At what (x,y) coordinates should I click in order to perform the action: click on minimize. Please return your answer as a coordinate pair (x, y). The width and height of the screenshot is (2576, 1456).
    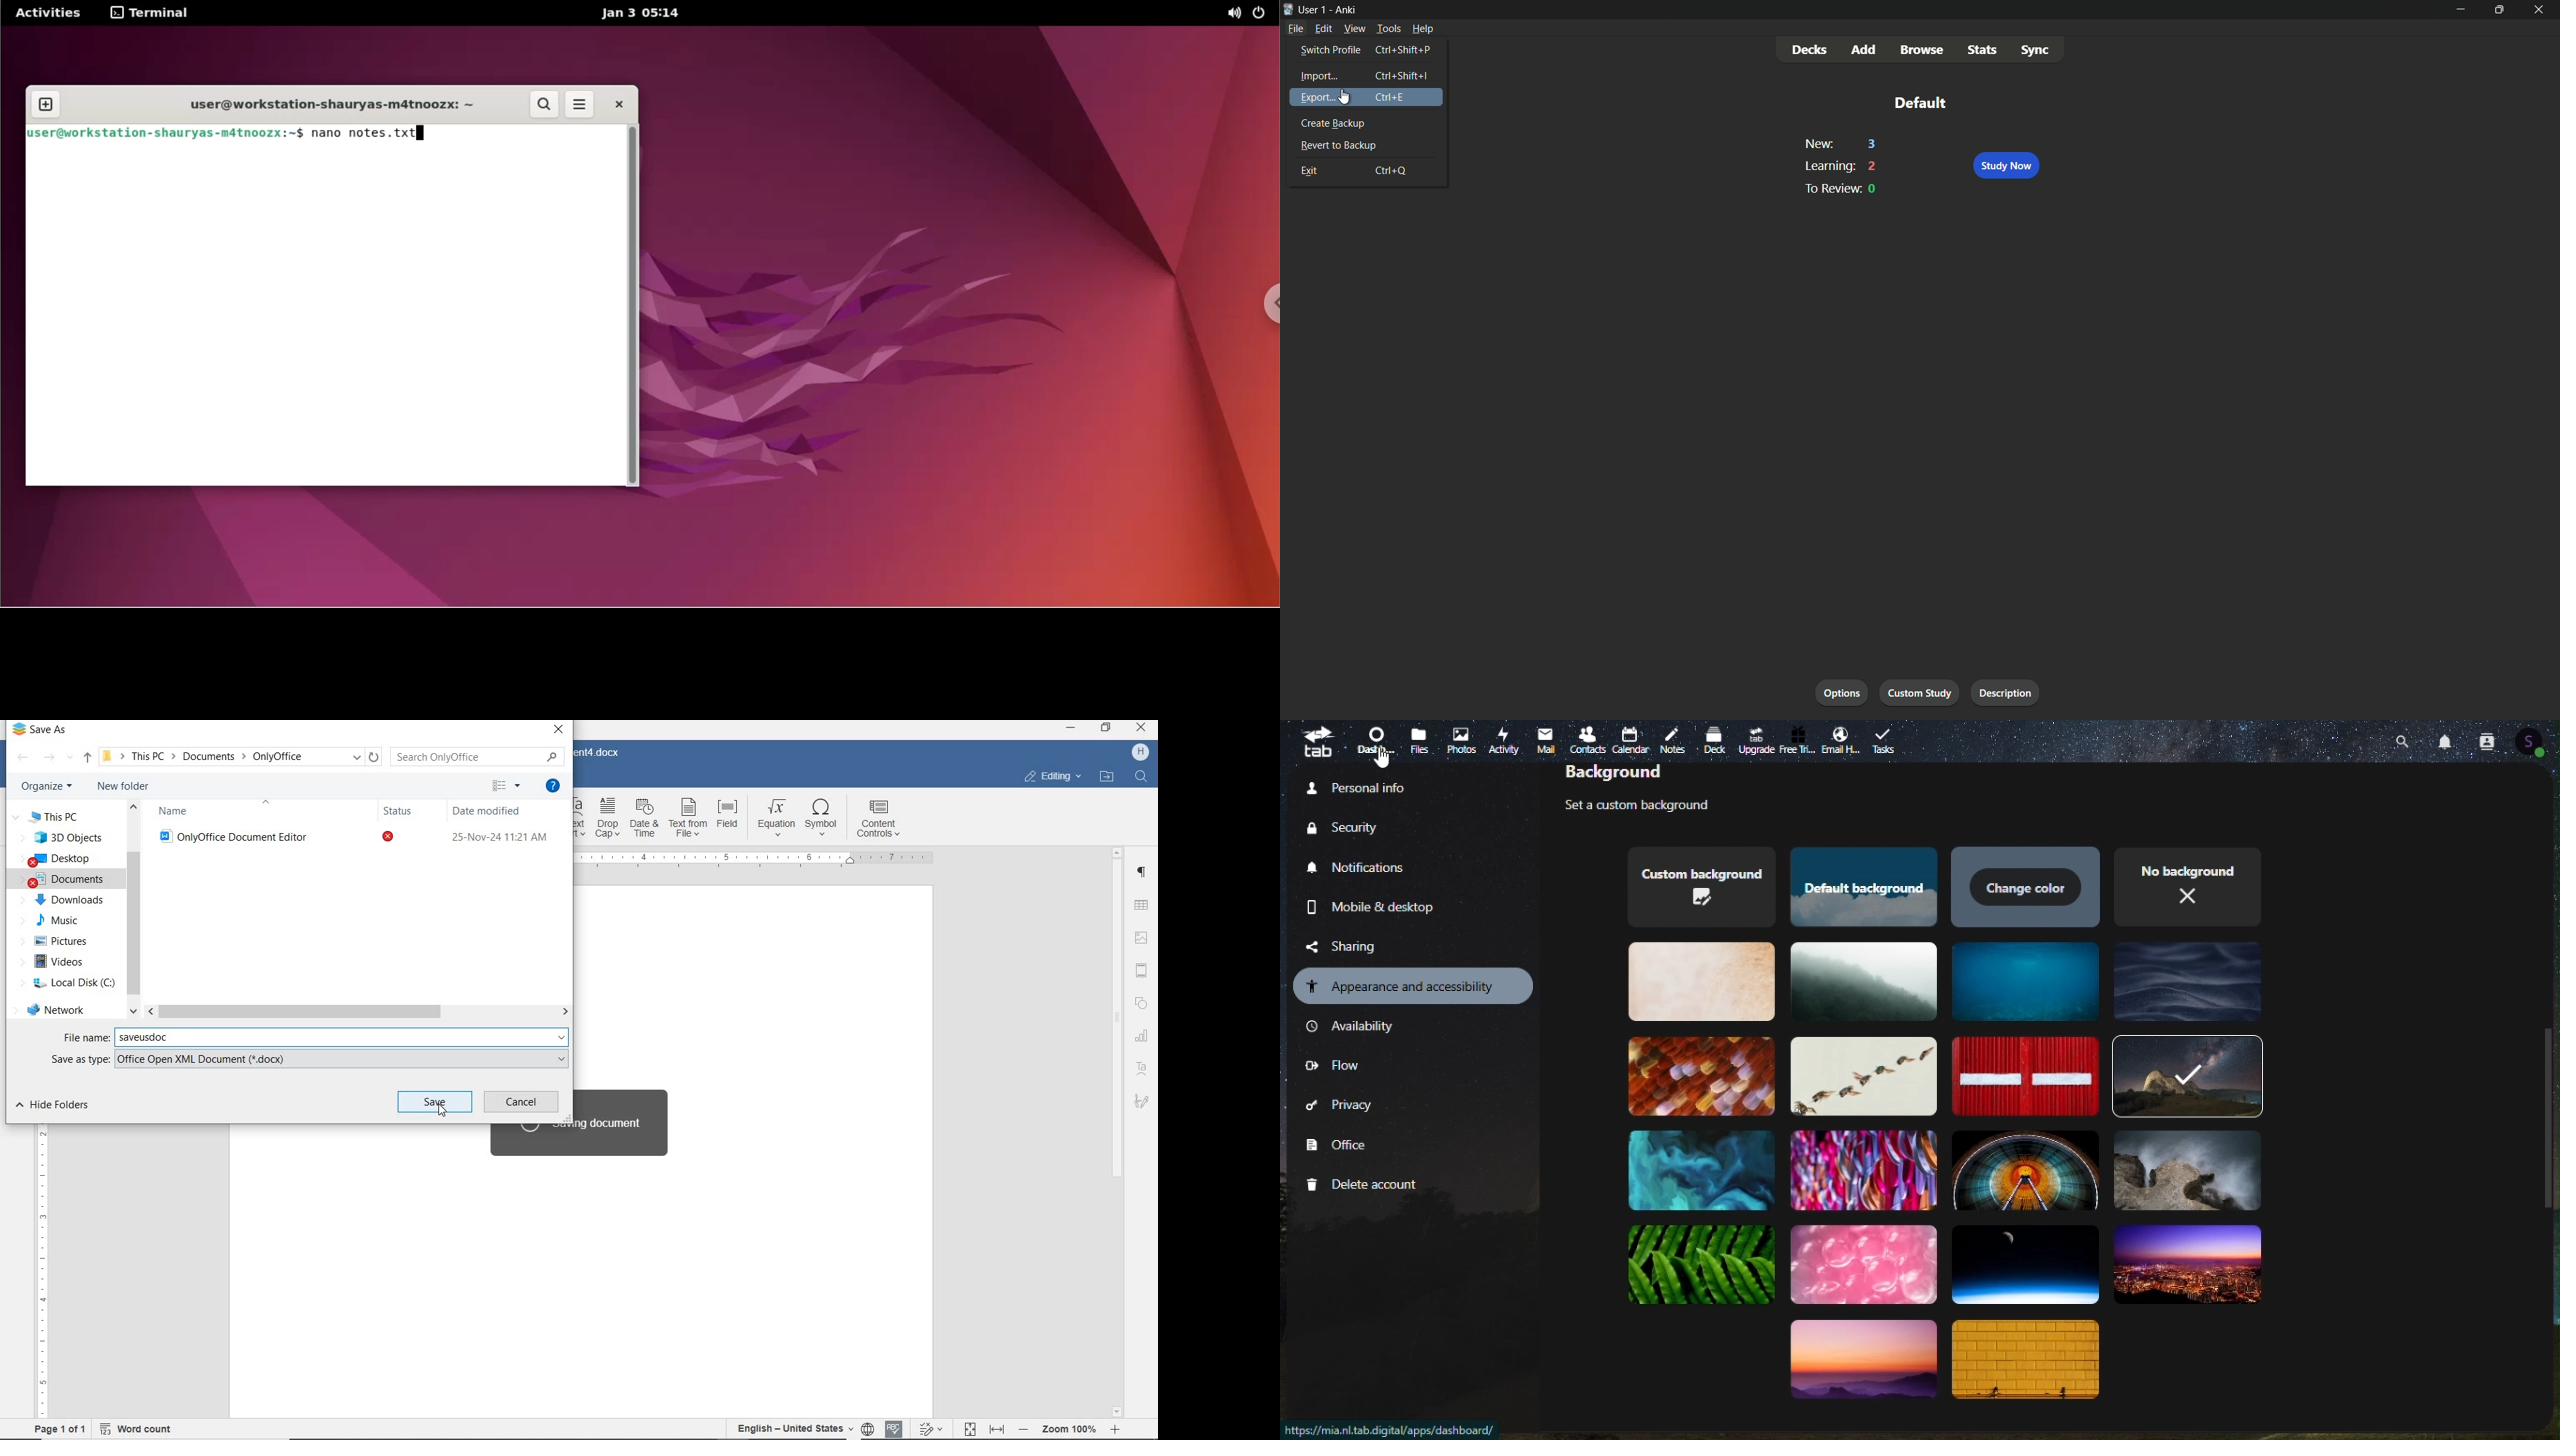
    Looking at the image, I should click on (2459, 9).